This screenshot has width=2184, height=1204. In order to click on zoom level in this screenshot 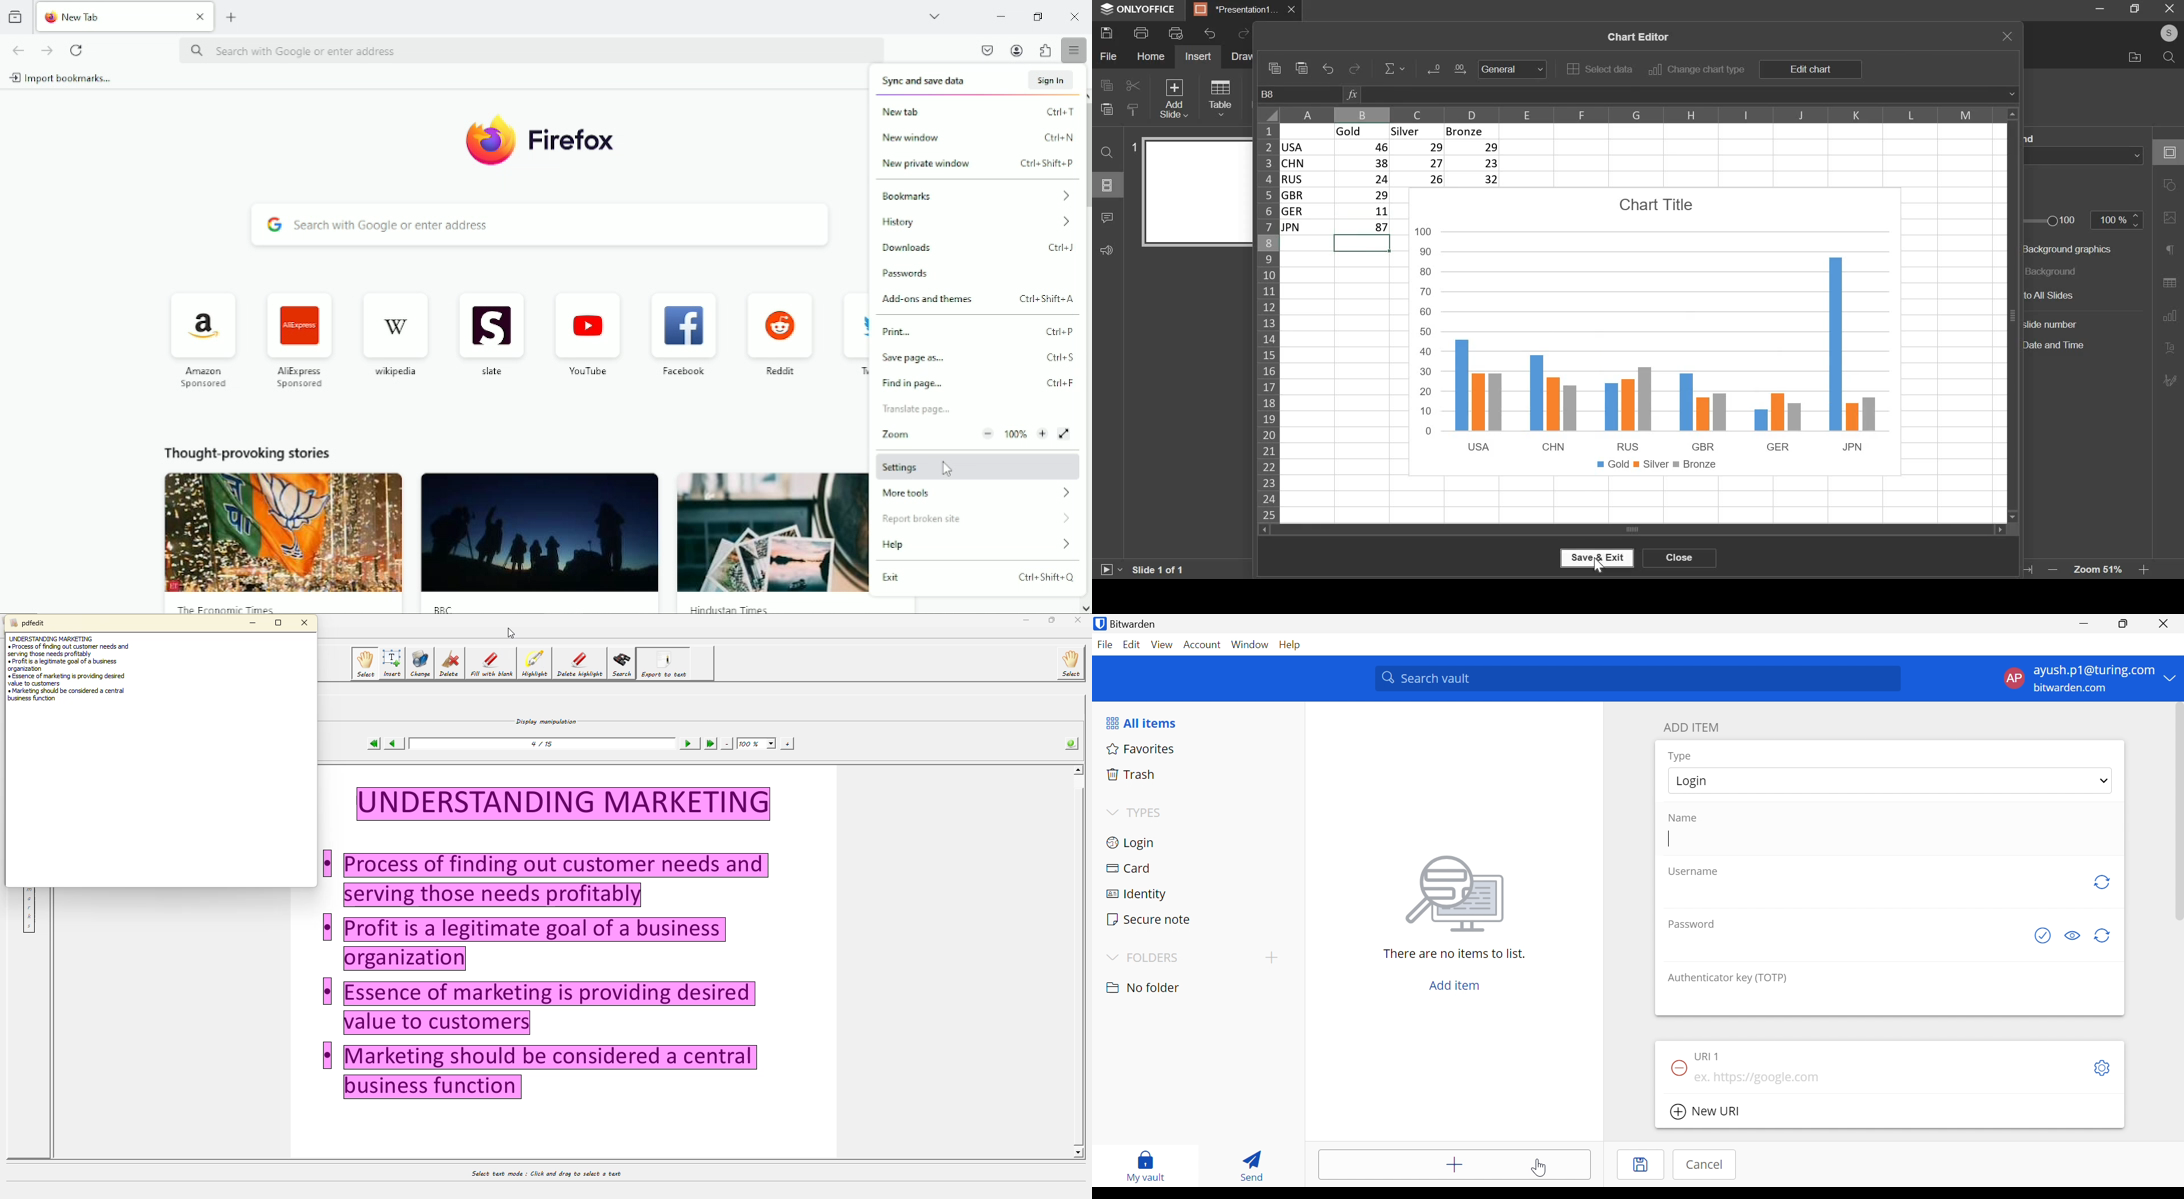, I will do `click(2097, 569)`.